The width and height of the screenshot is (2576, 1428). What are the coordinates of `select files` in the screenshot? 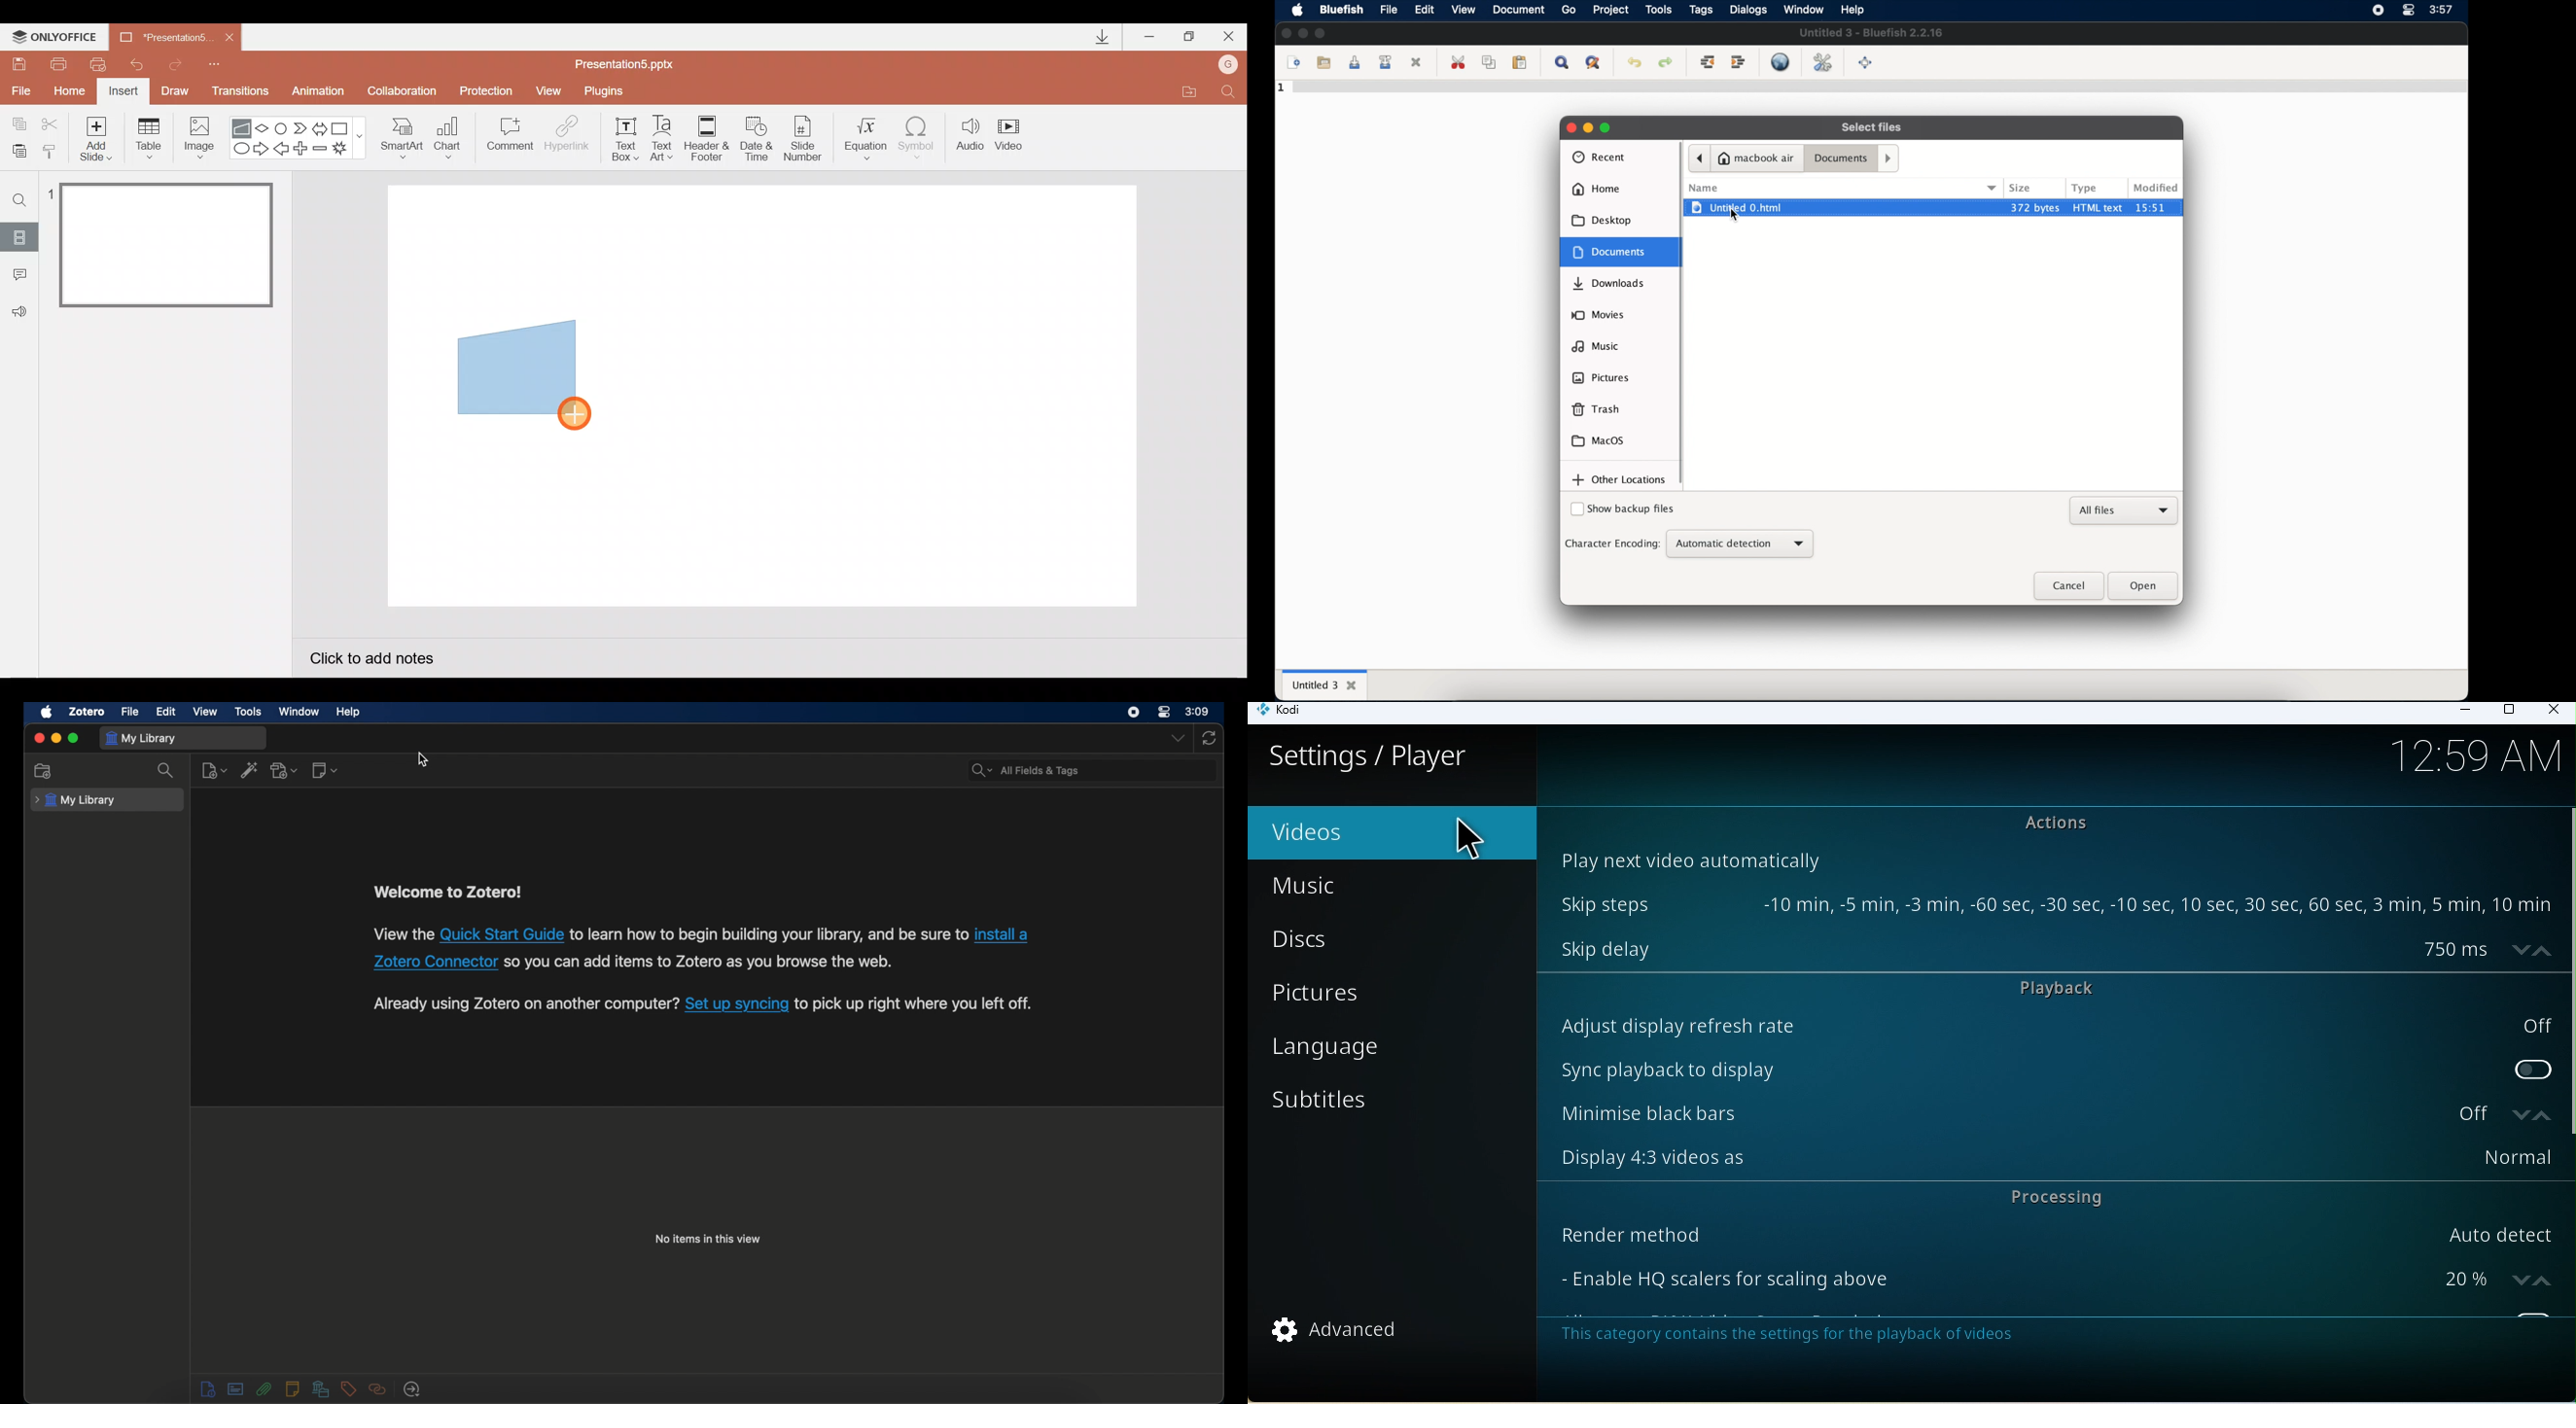 It's located at (1873, 127).